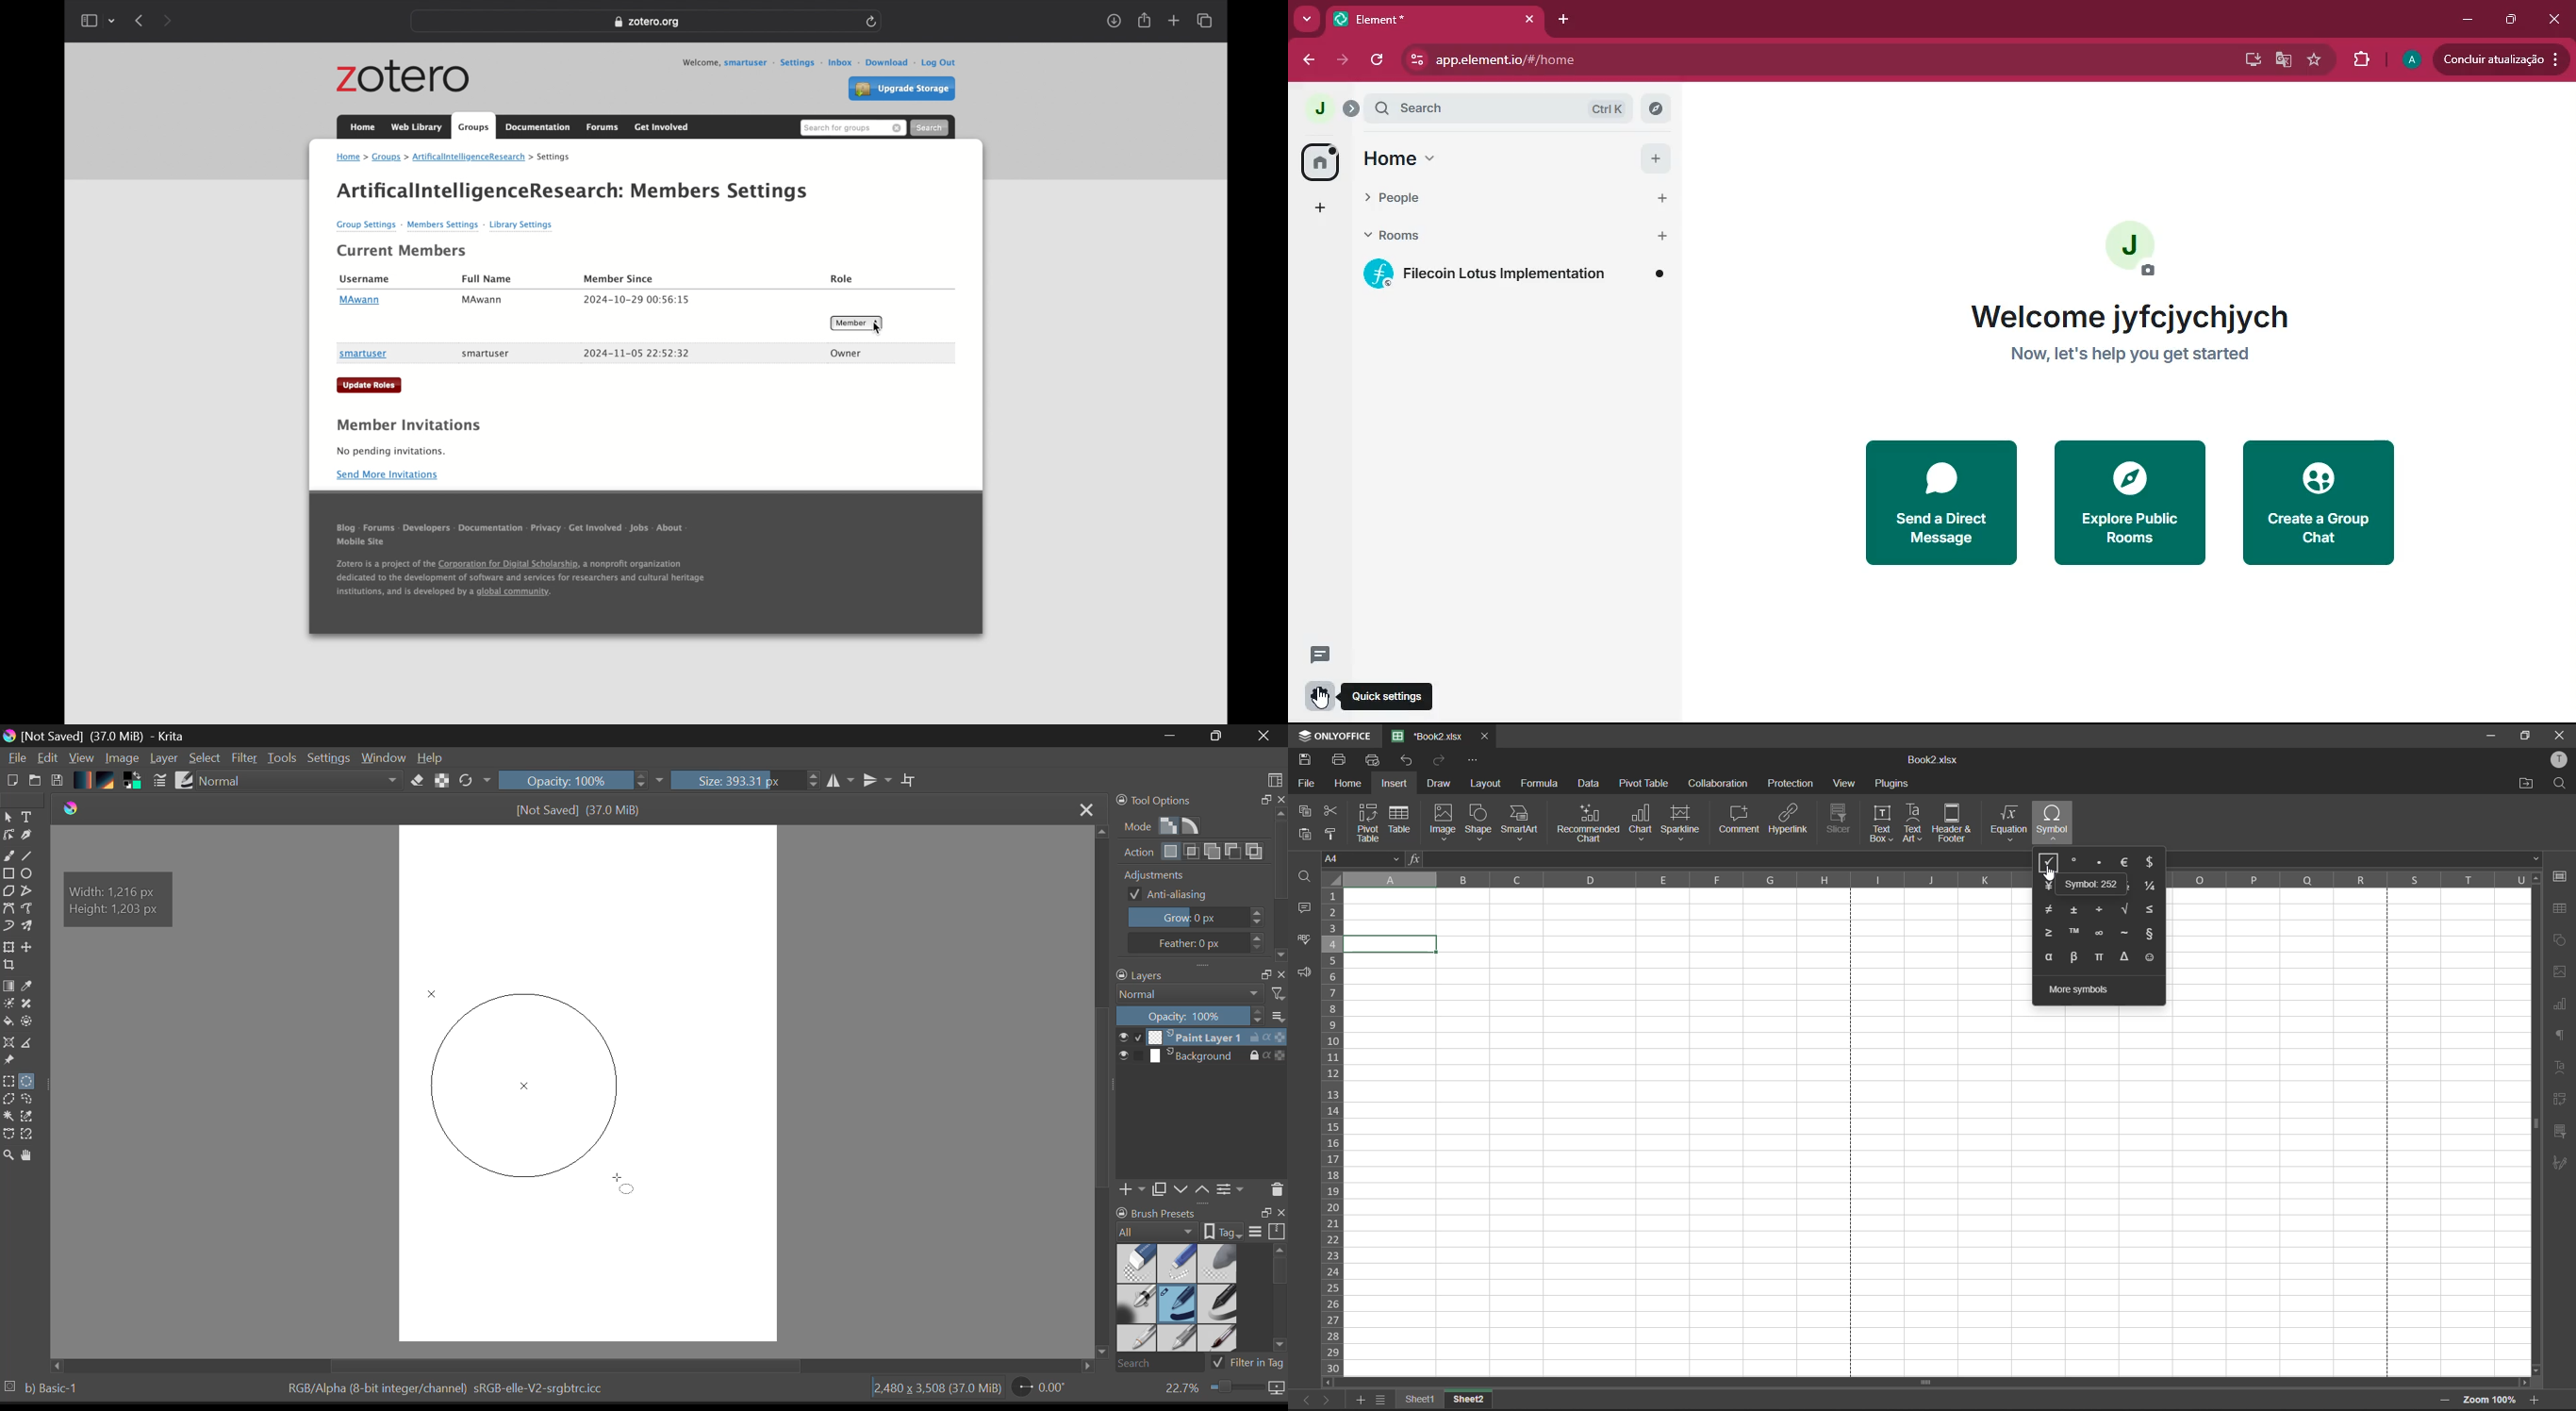 The height and width of the screenshot is (1428, 2576). Describe the element at coordinates (1198, 1288) in the screenshot. I see `Brush Presets Docker` at that location.